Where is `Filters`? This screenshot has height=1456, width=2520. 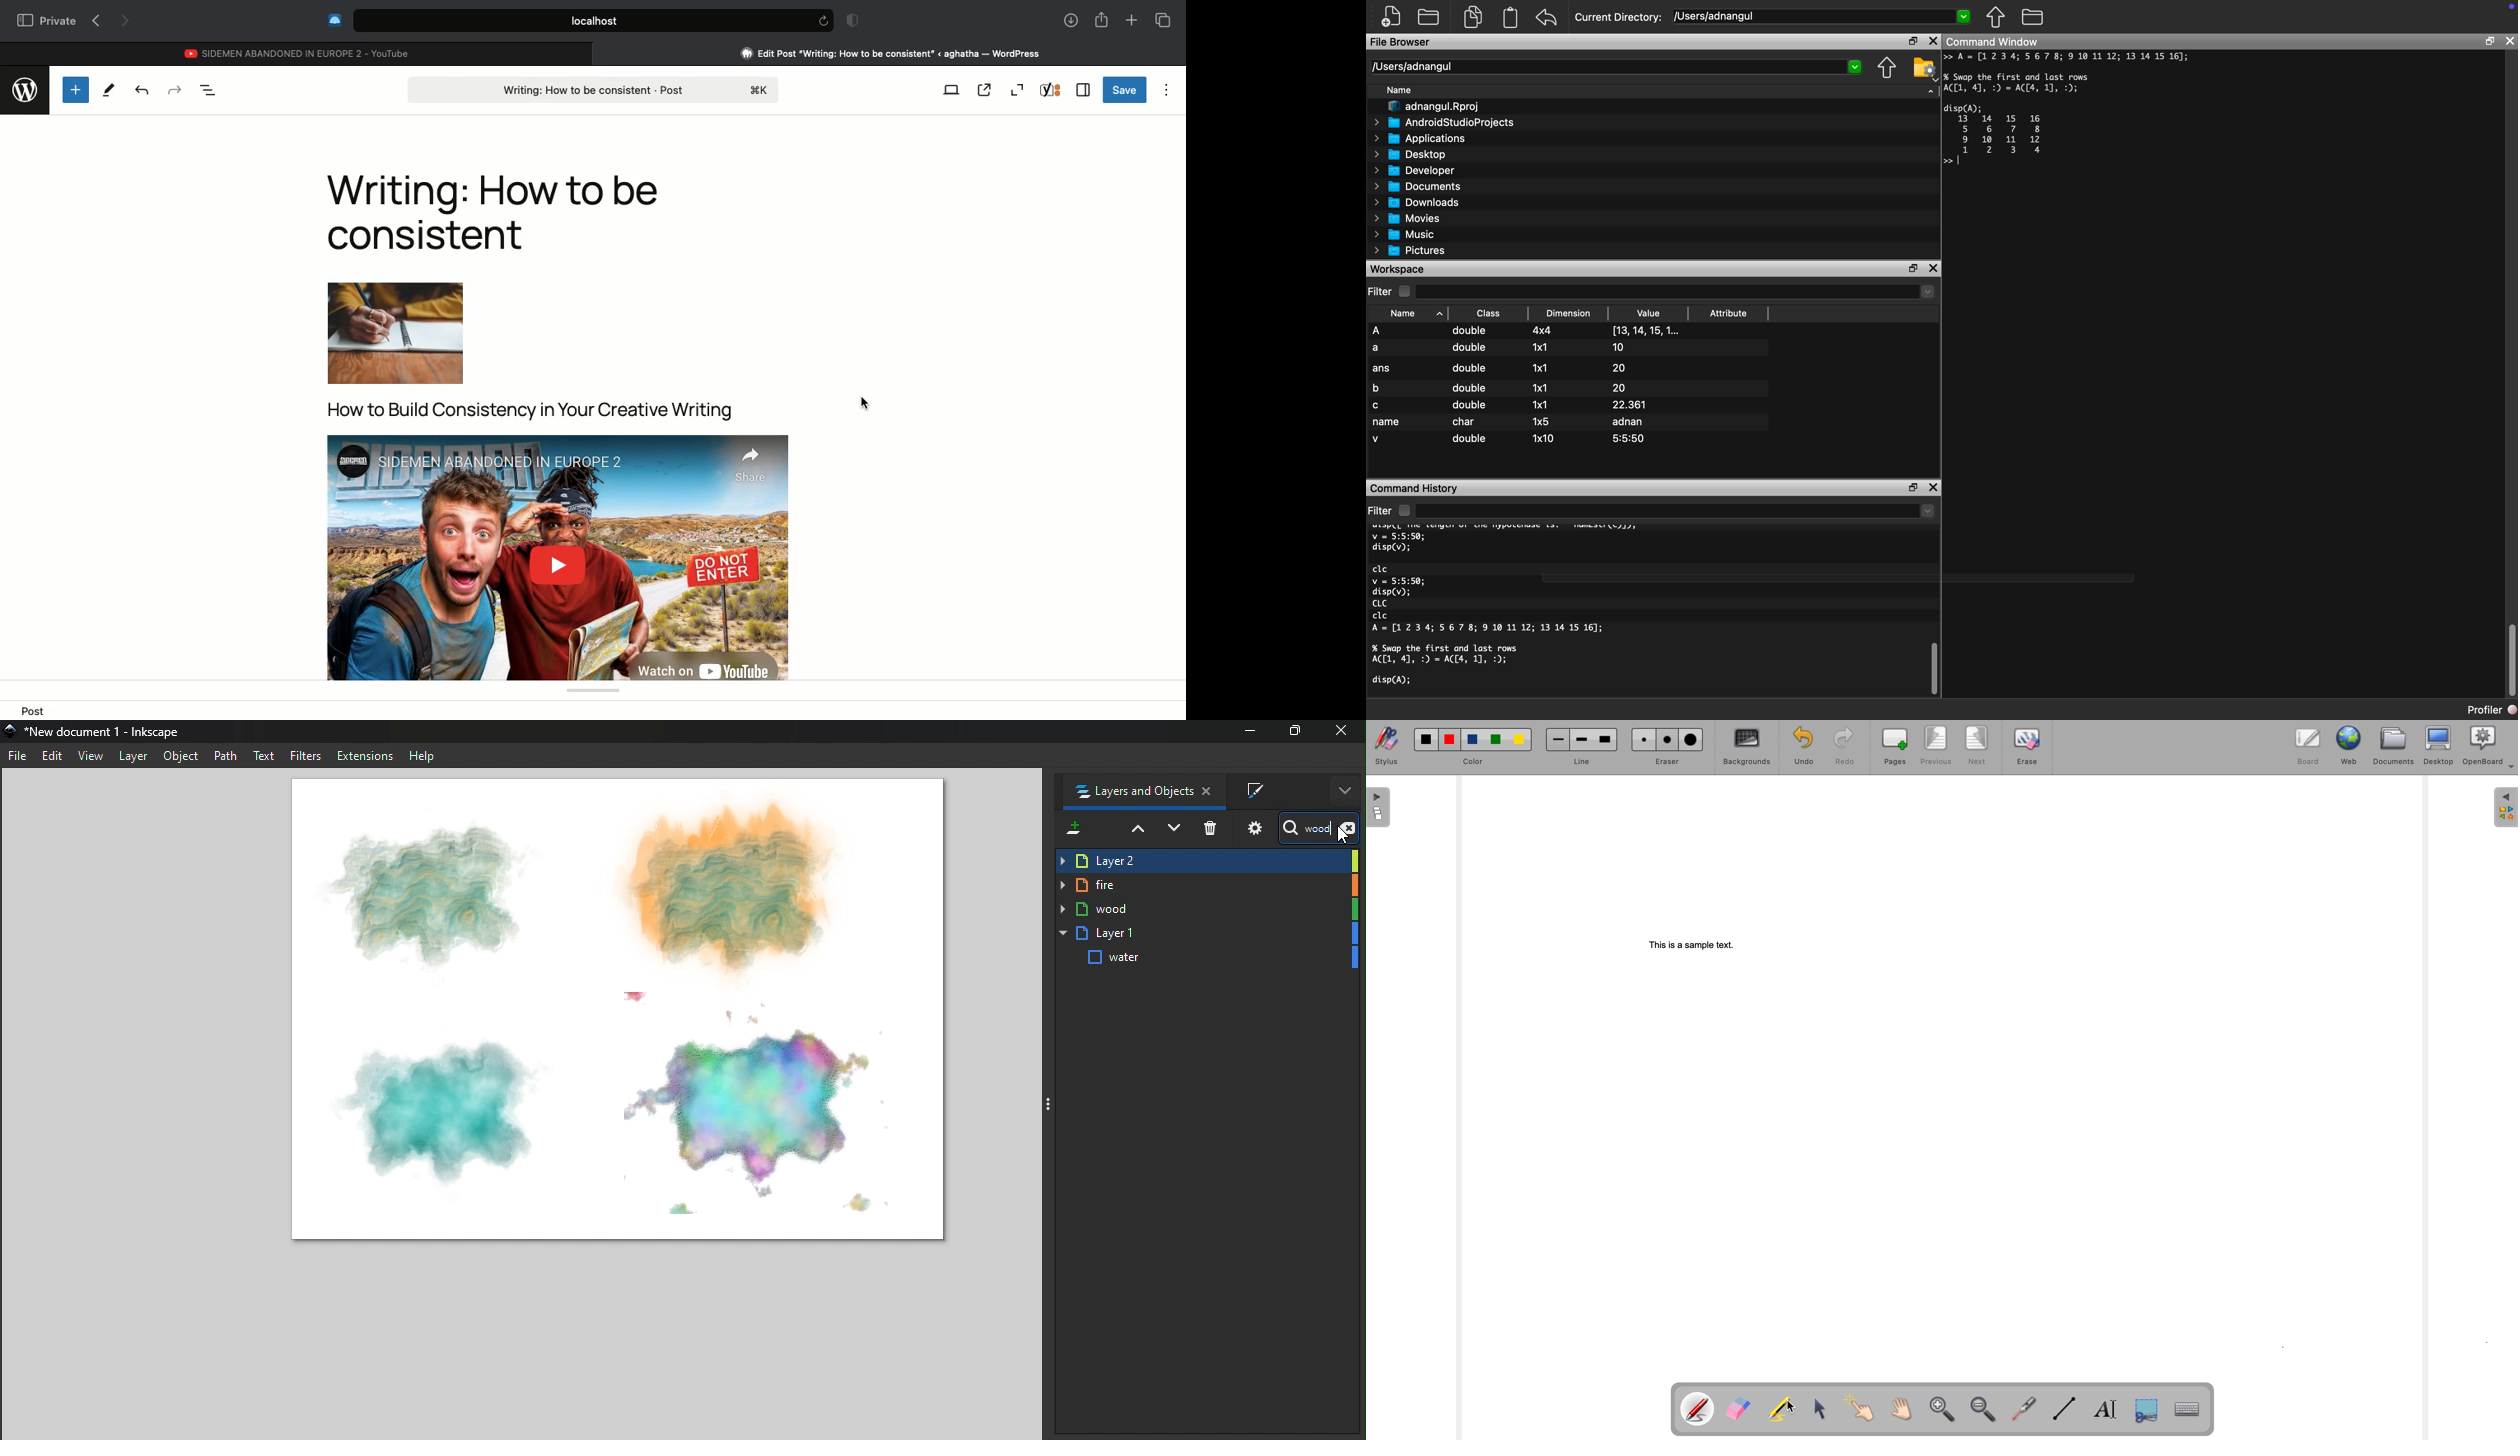
Filters is located at coordinates (307, 755).